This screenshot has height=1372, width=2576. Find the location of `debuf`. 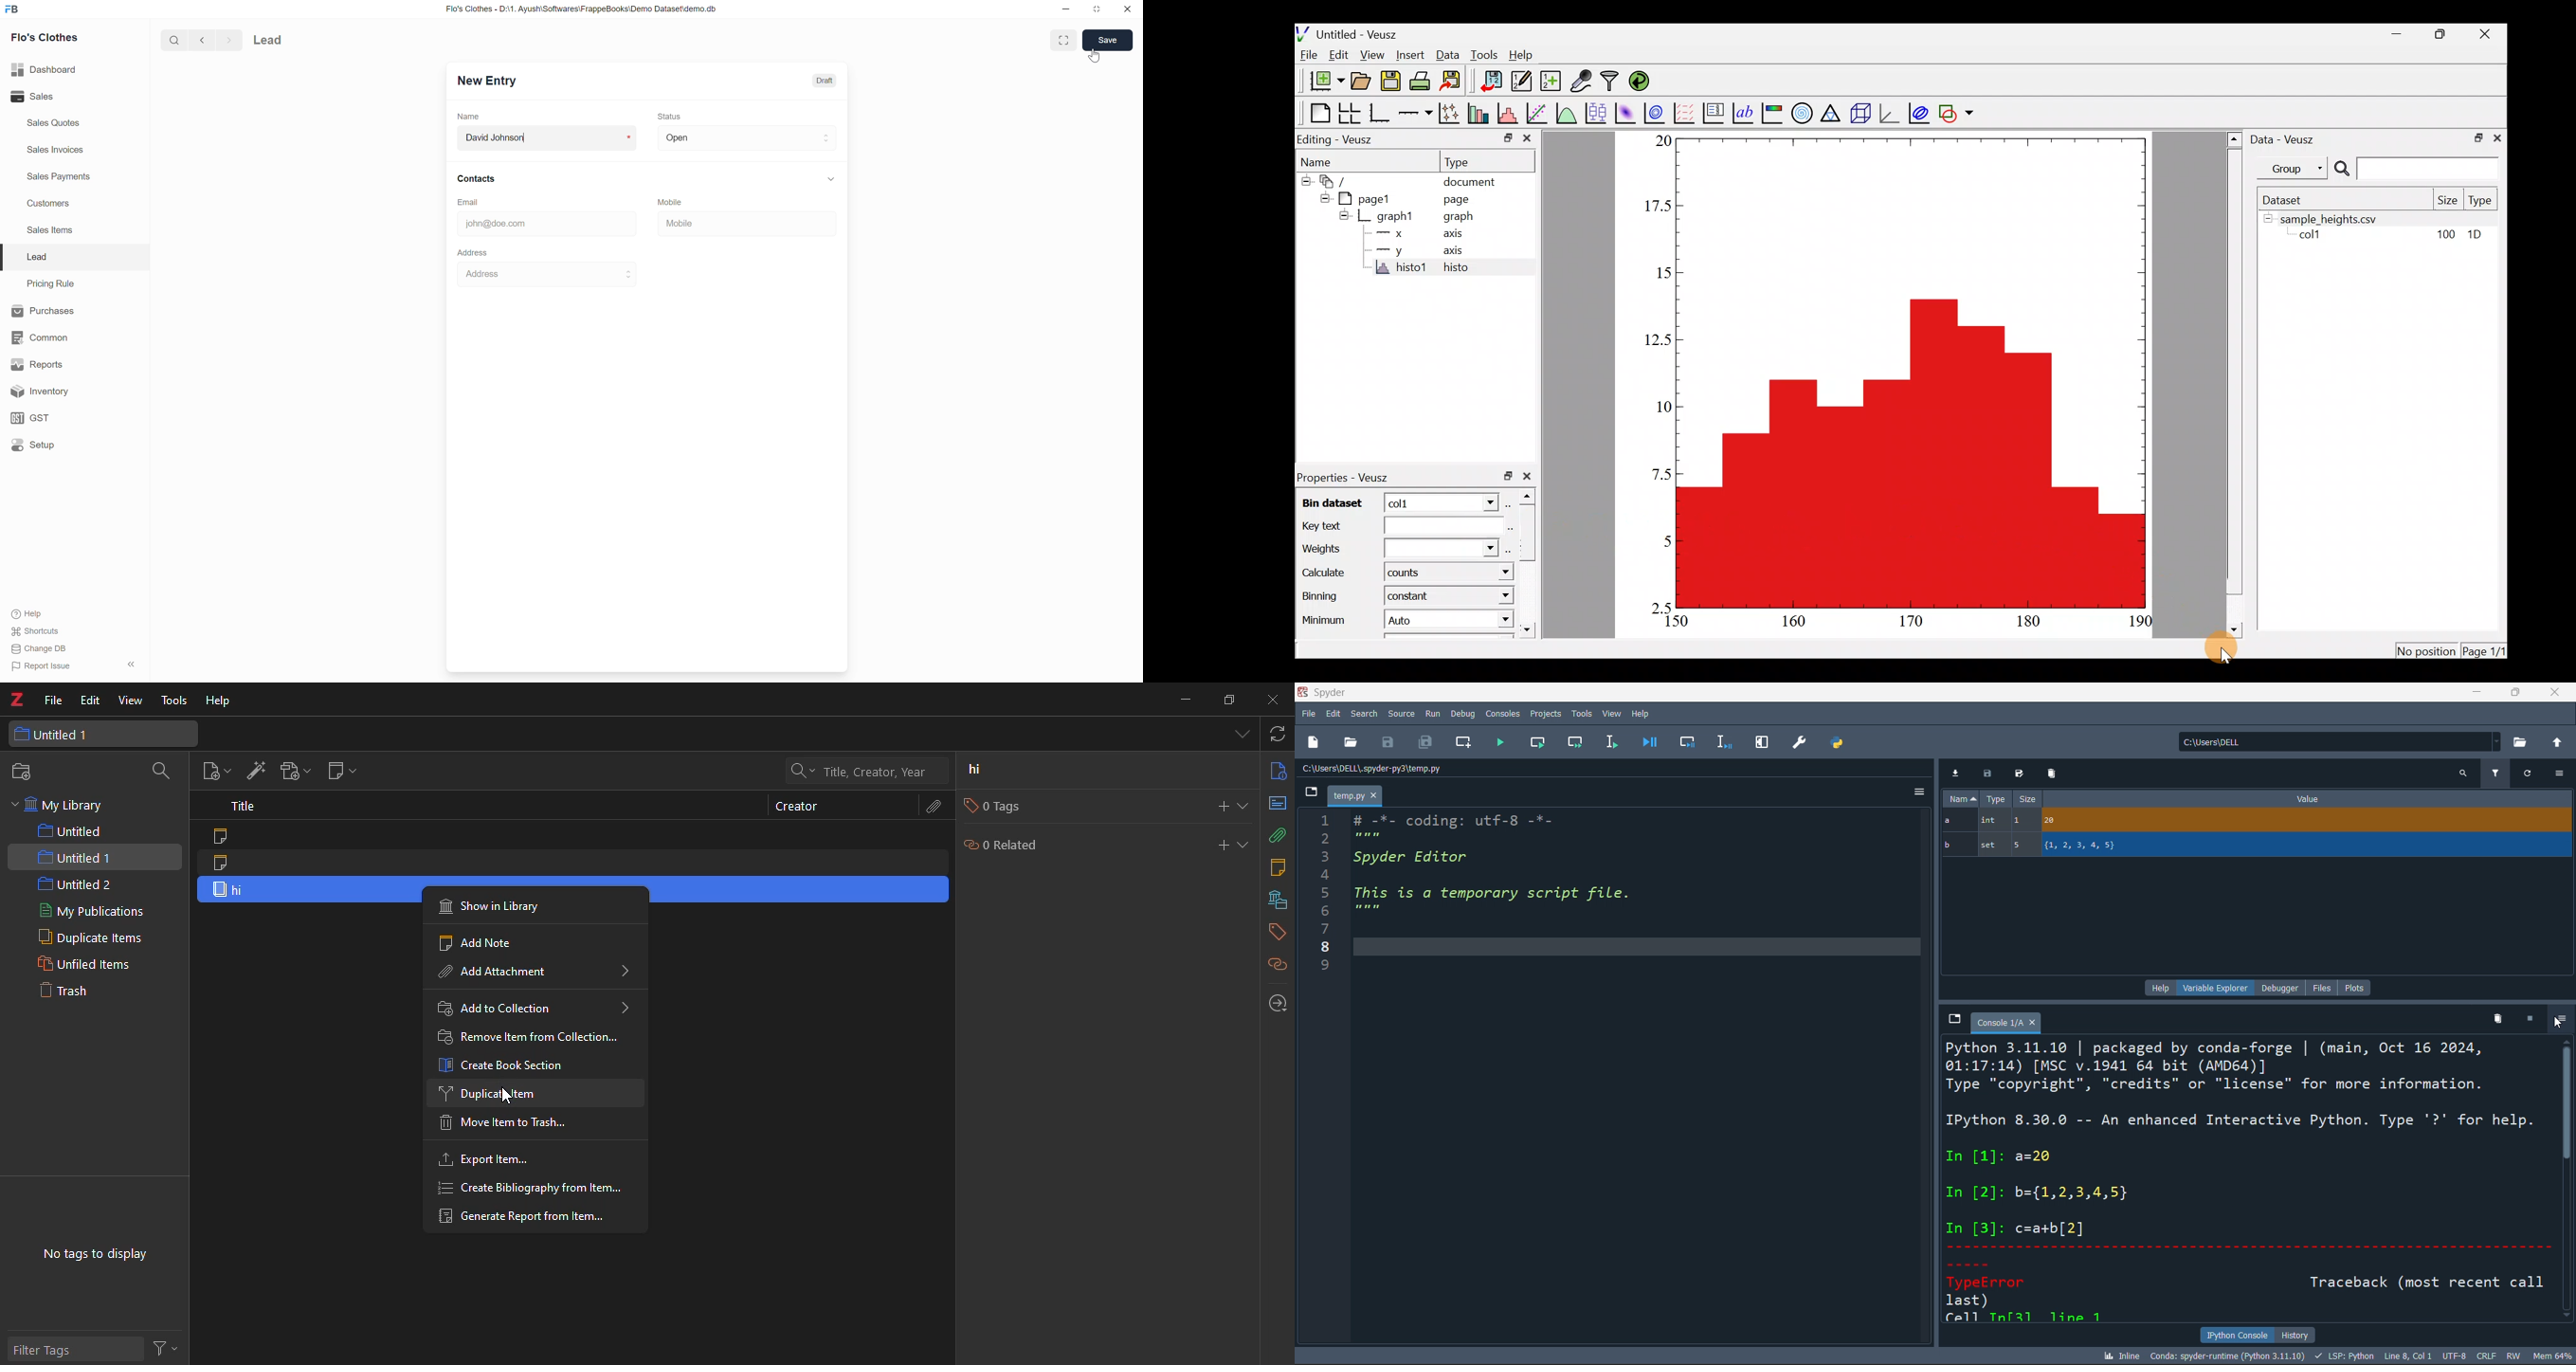

debuf is located at coordinates (1463, 713).